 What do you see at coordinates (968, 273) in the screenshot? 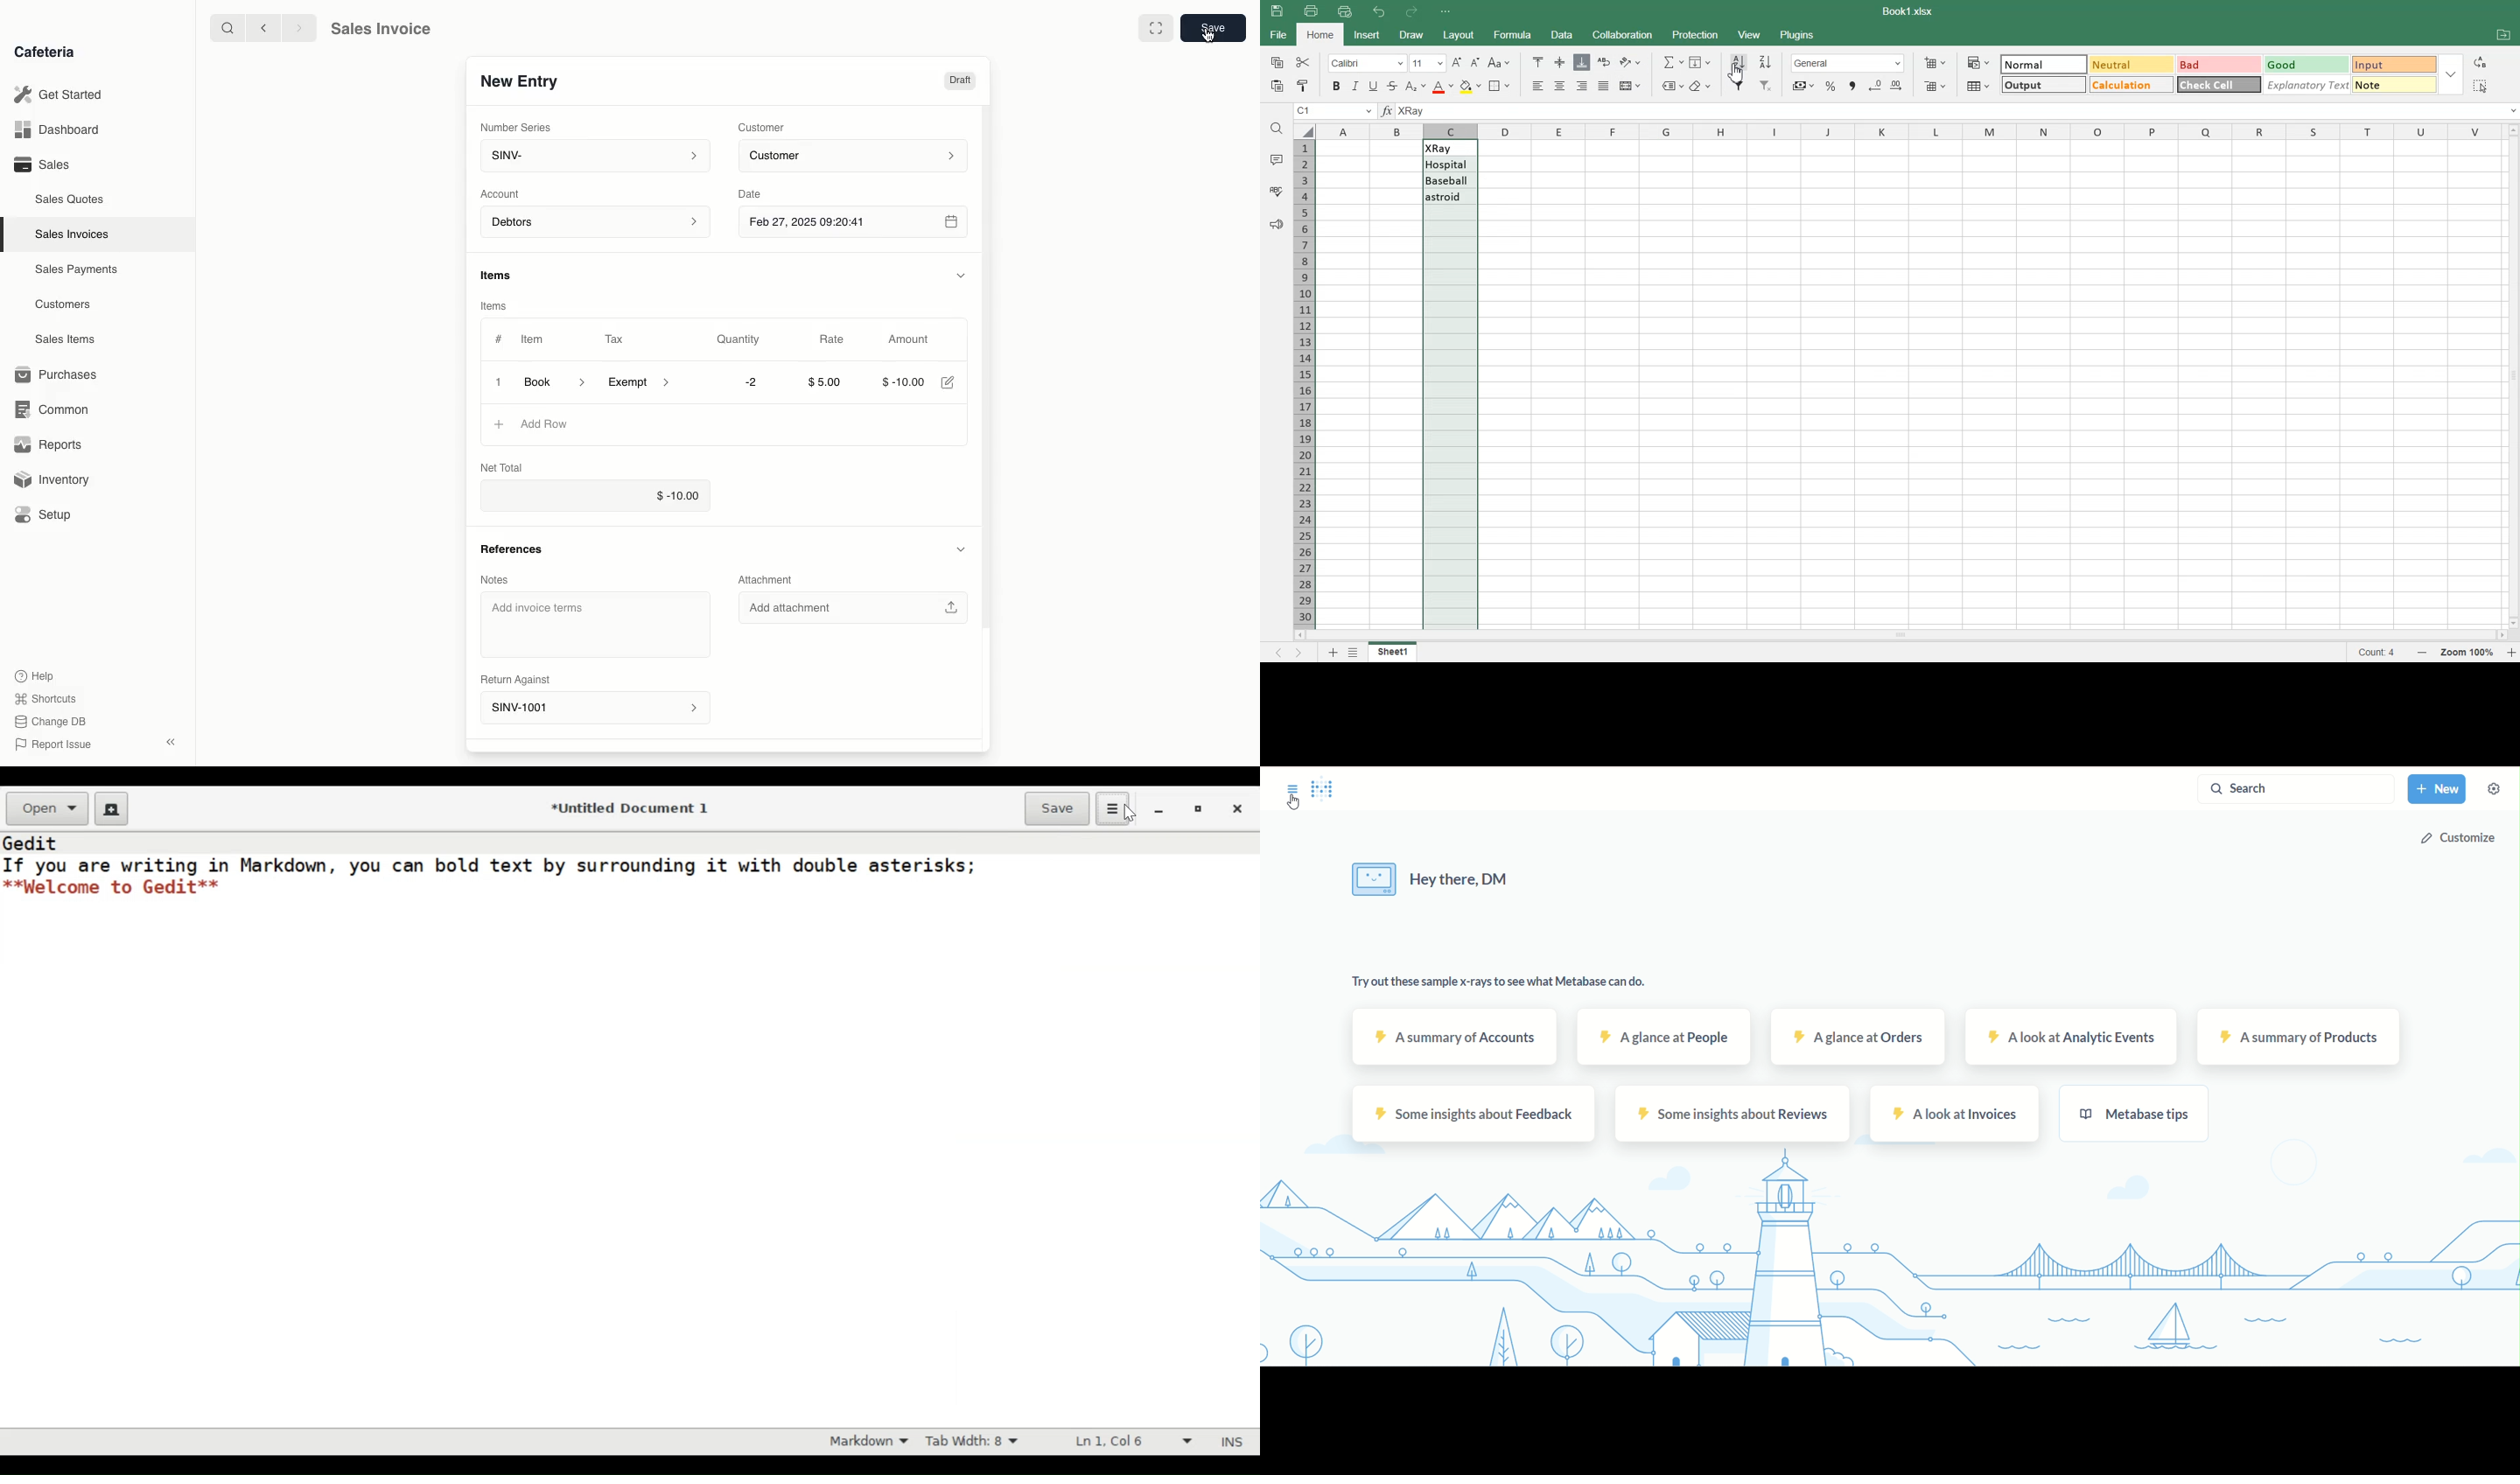
I see `Hide` at bounding box center [968, 273].